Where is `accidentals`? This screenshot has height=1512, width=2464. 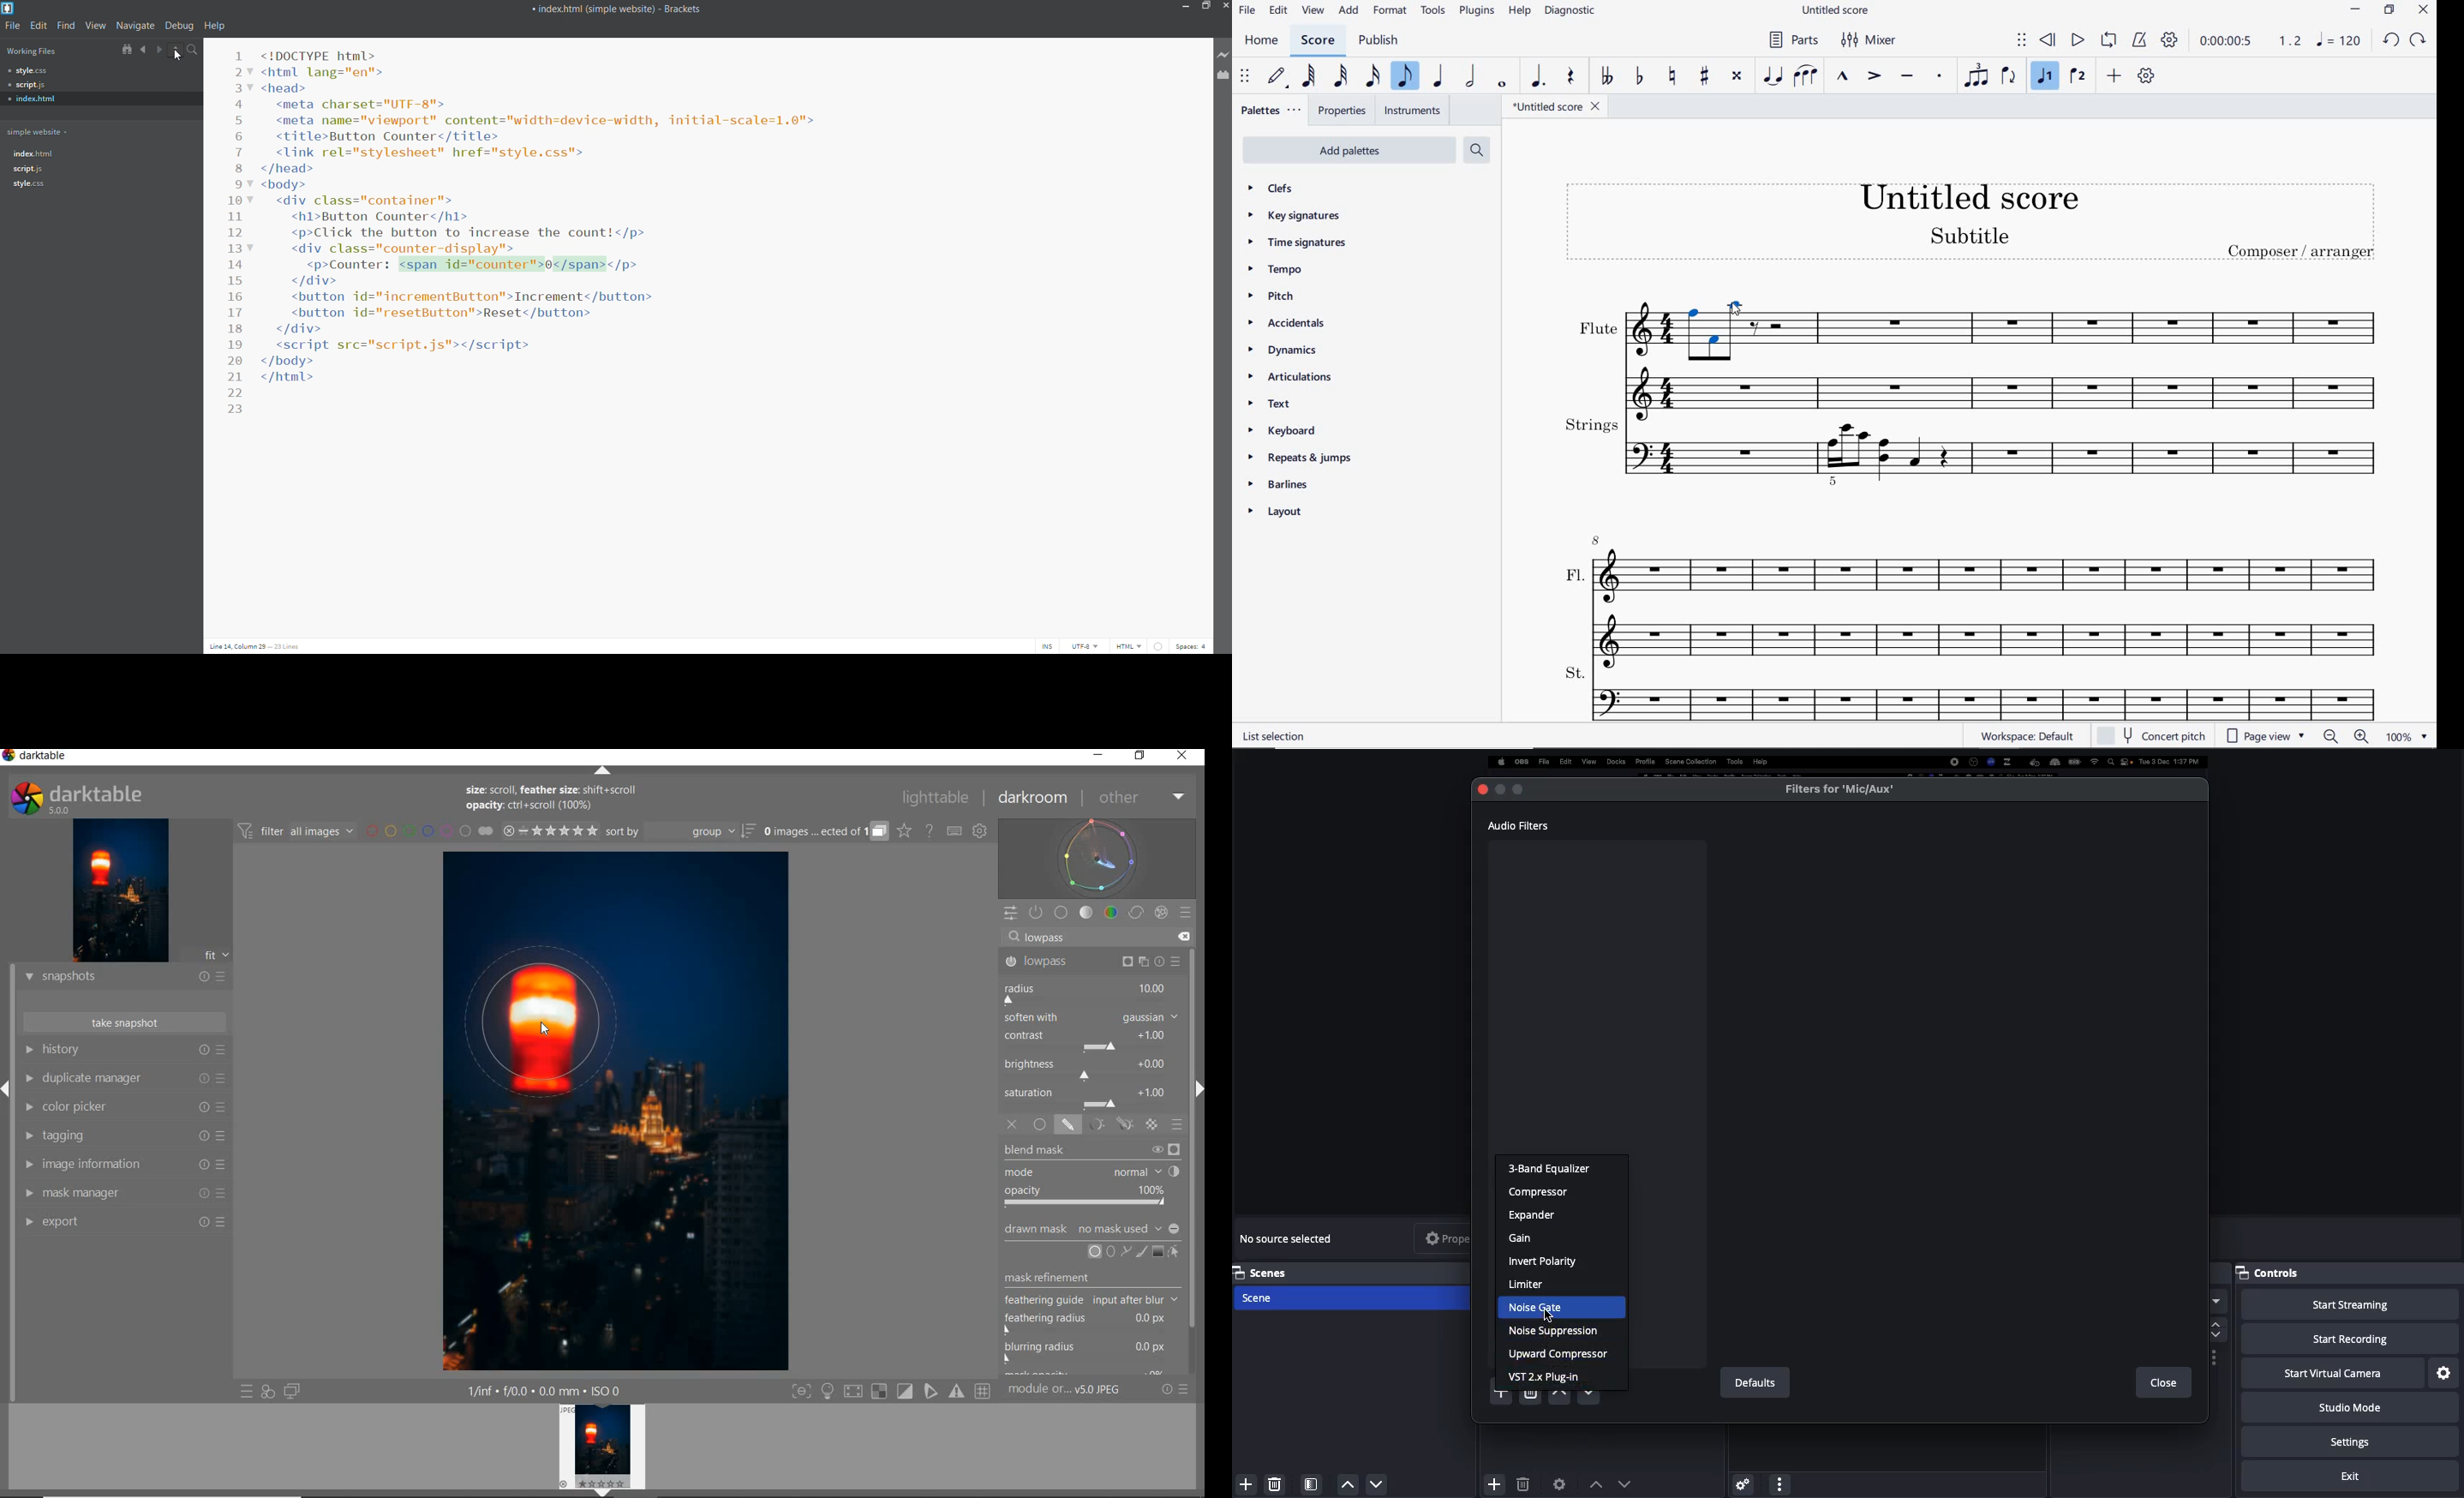 accidentals is located at coordinates (1285, 324).